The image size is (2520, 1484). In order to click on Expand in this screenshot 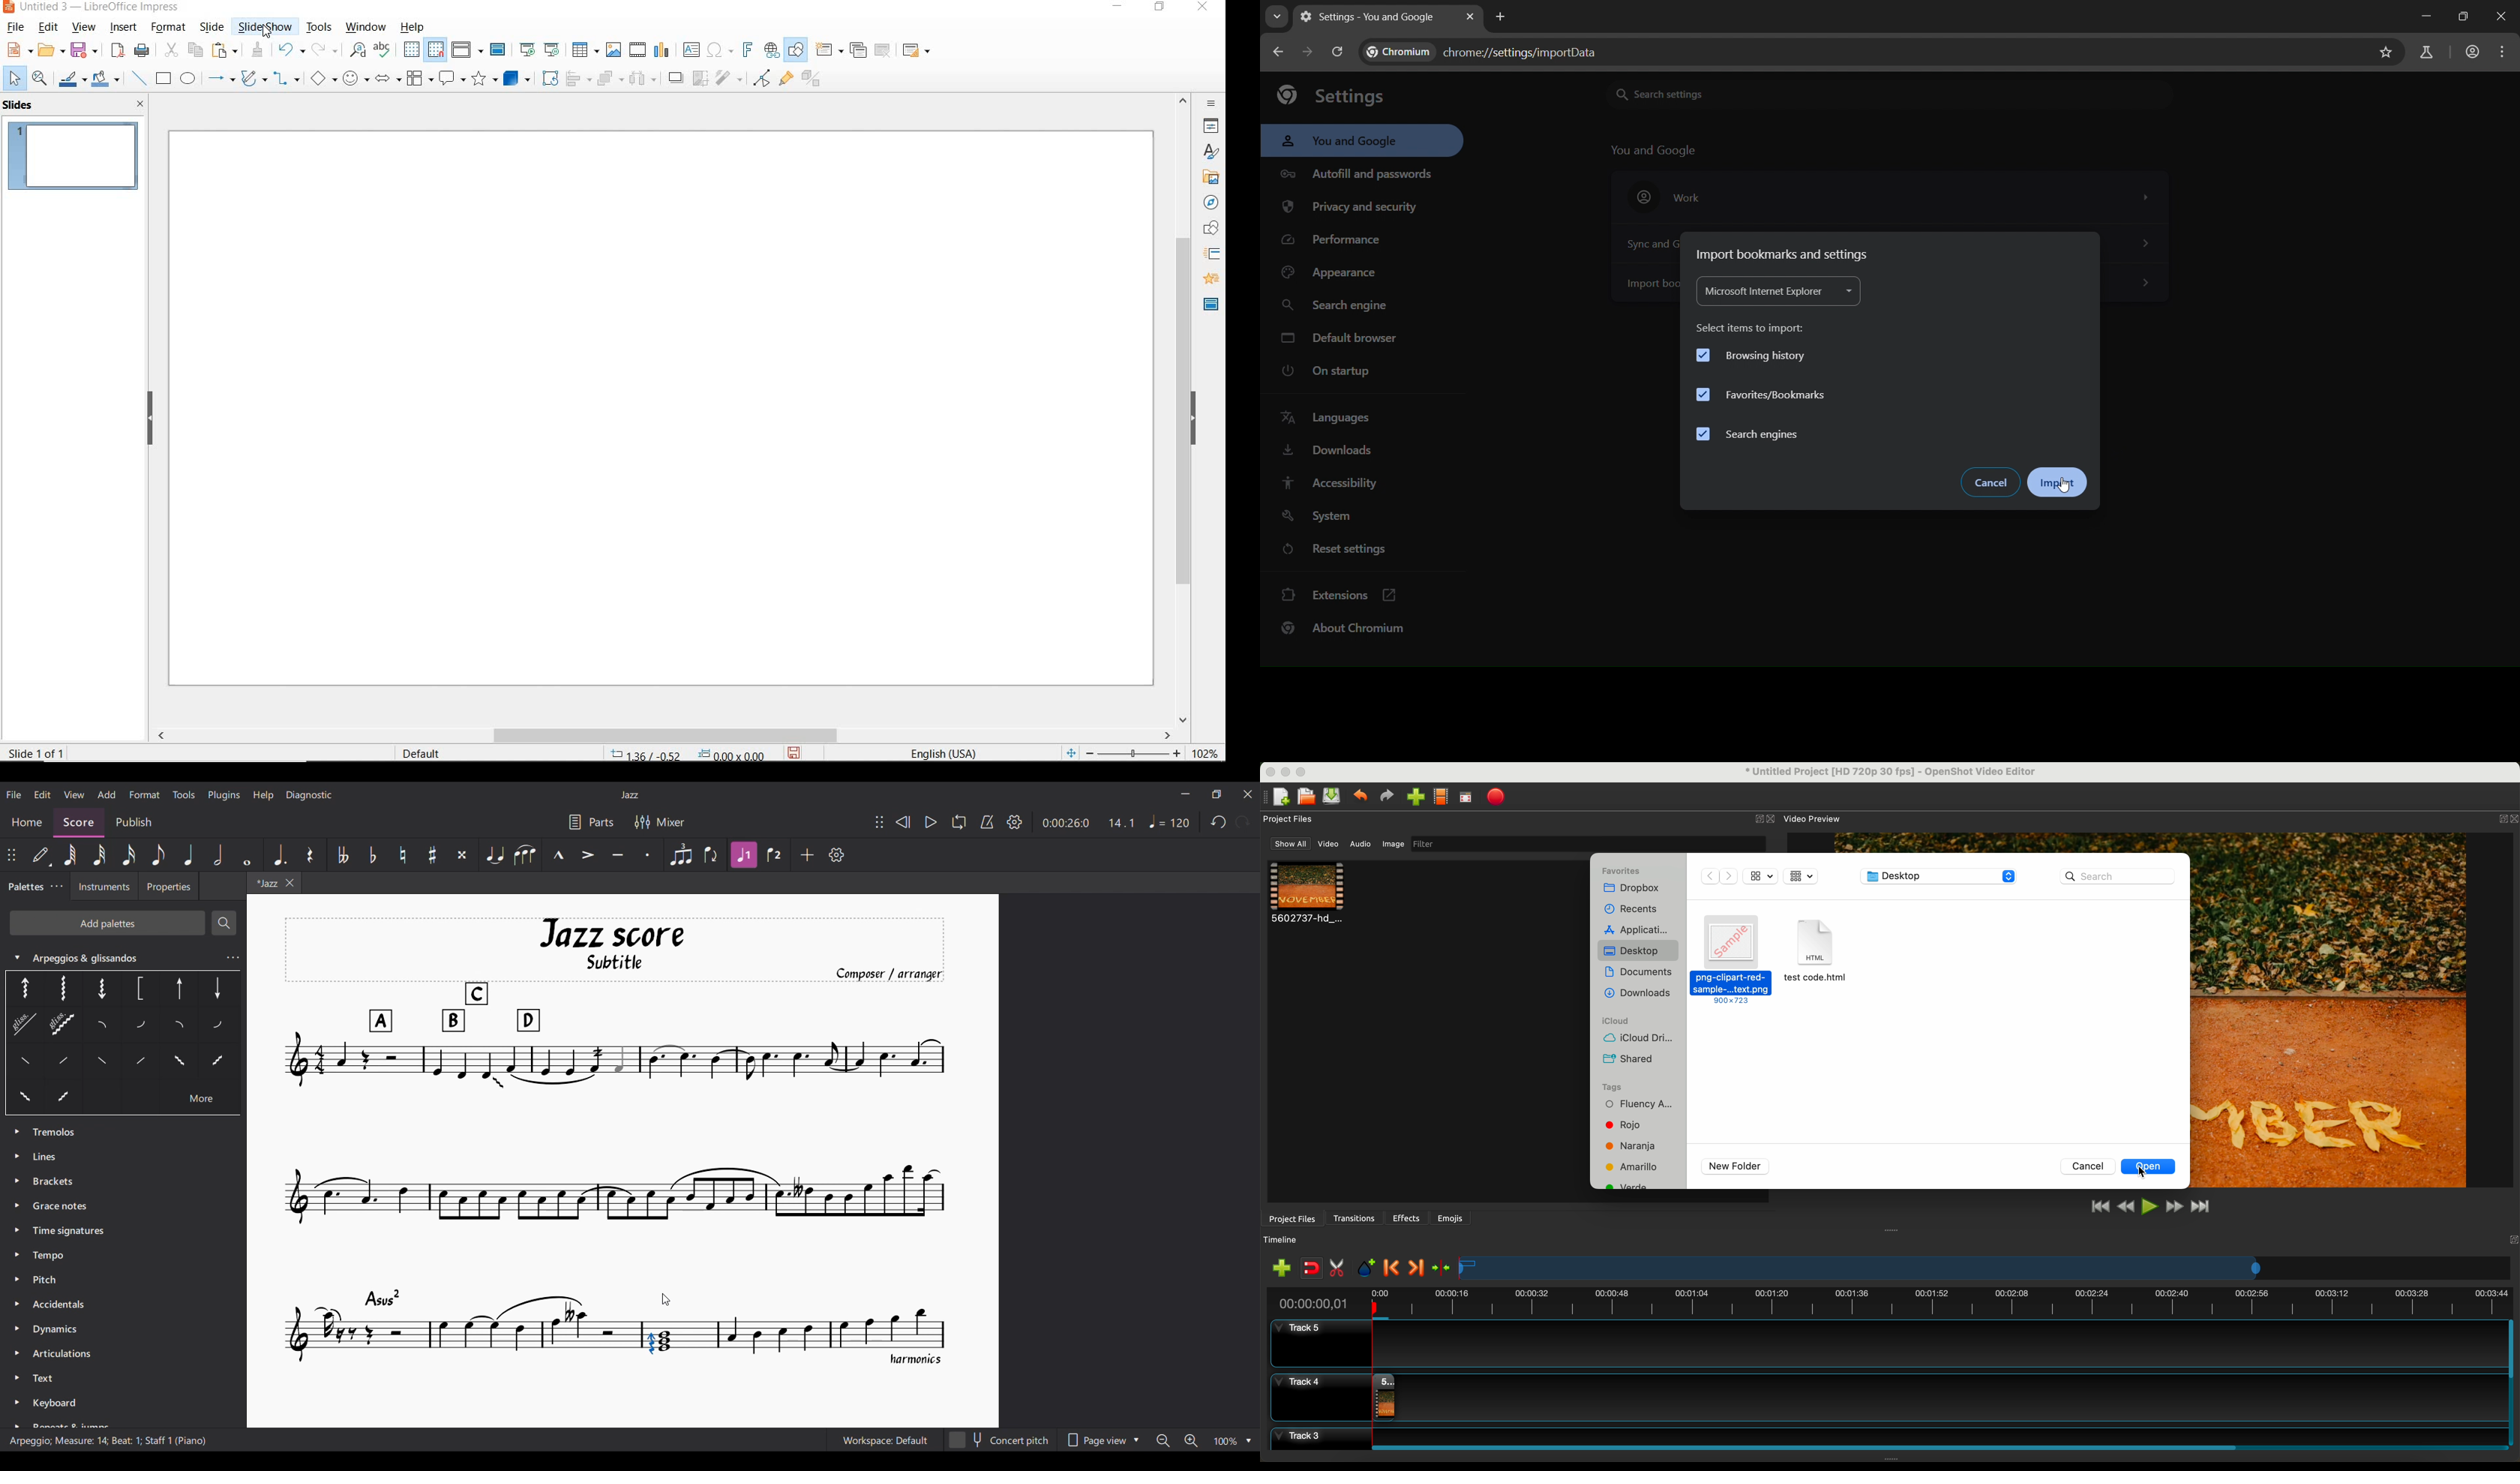, I will do `click(14, 1273)`.